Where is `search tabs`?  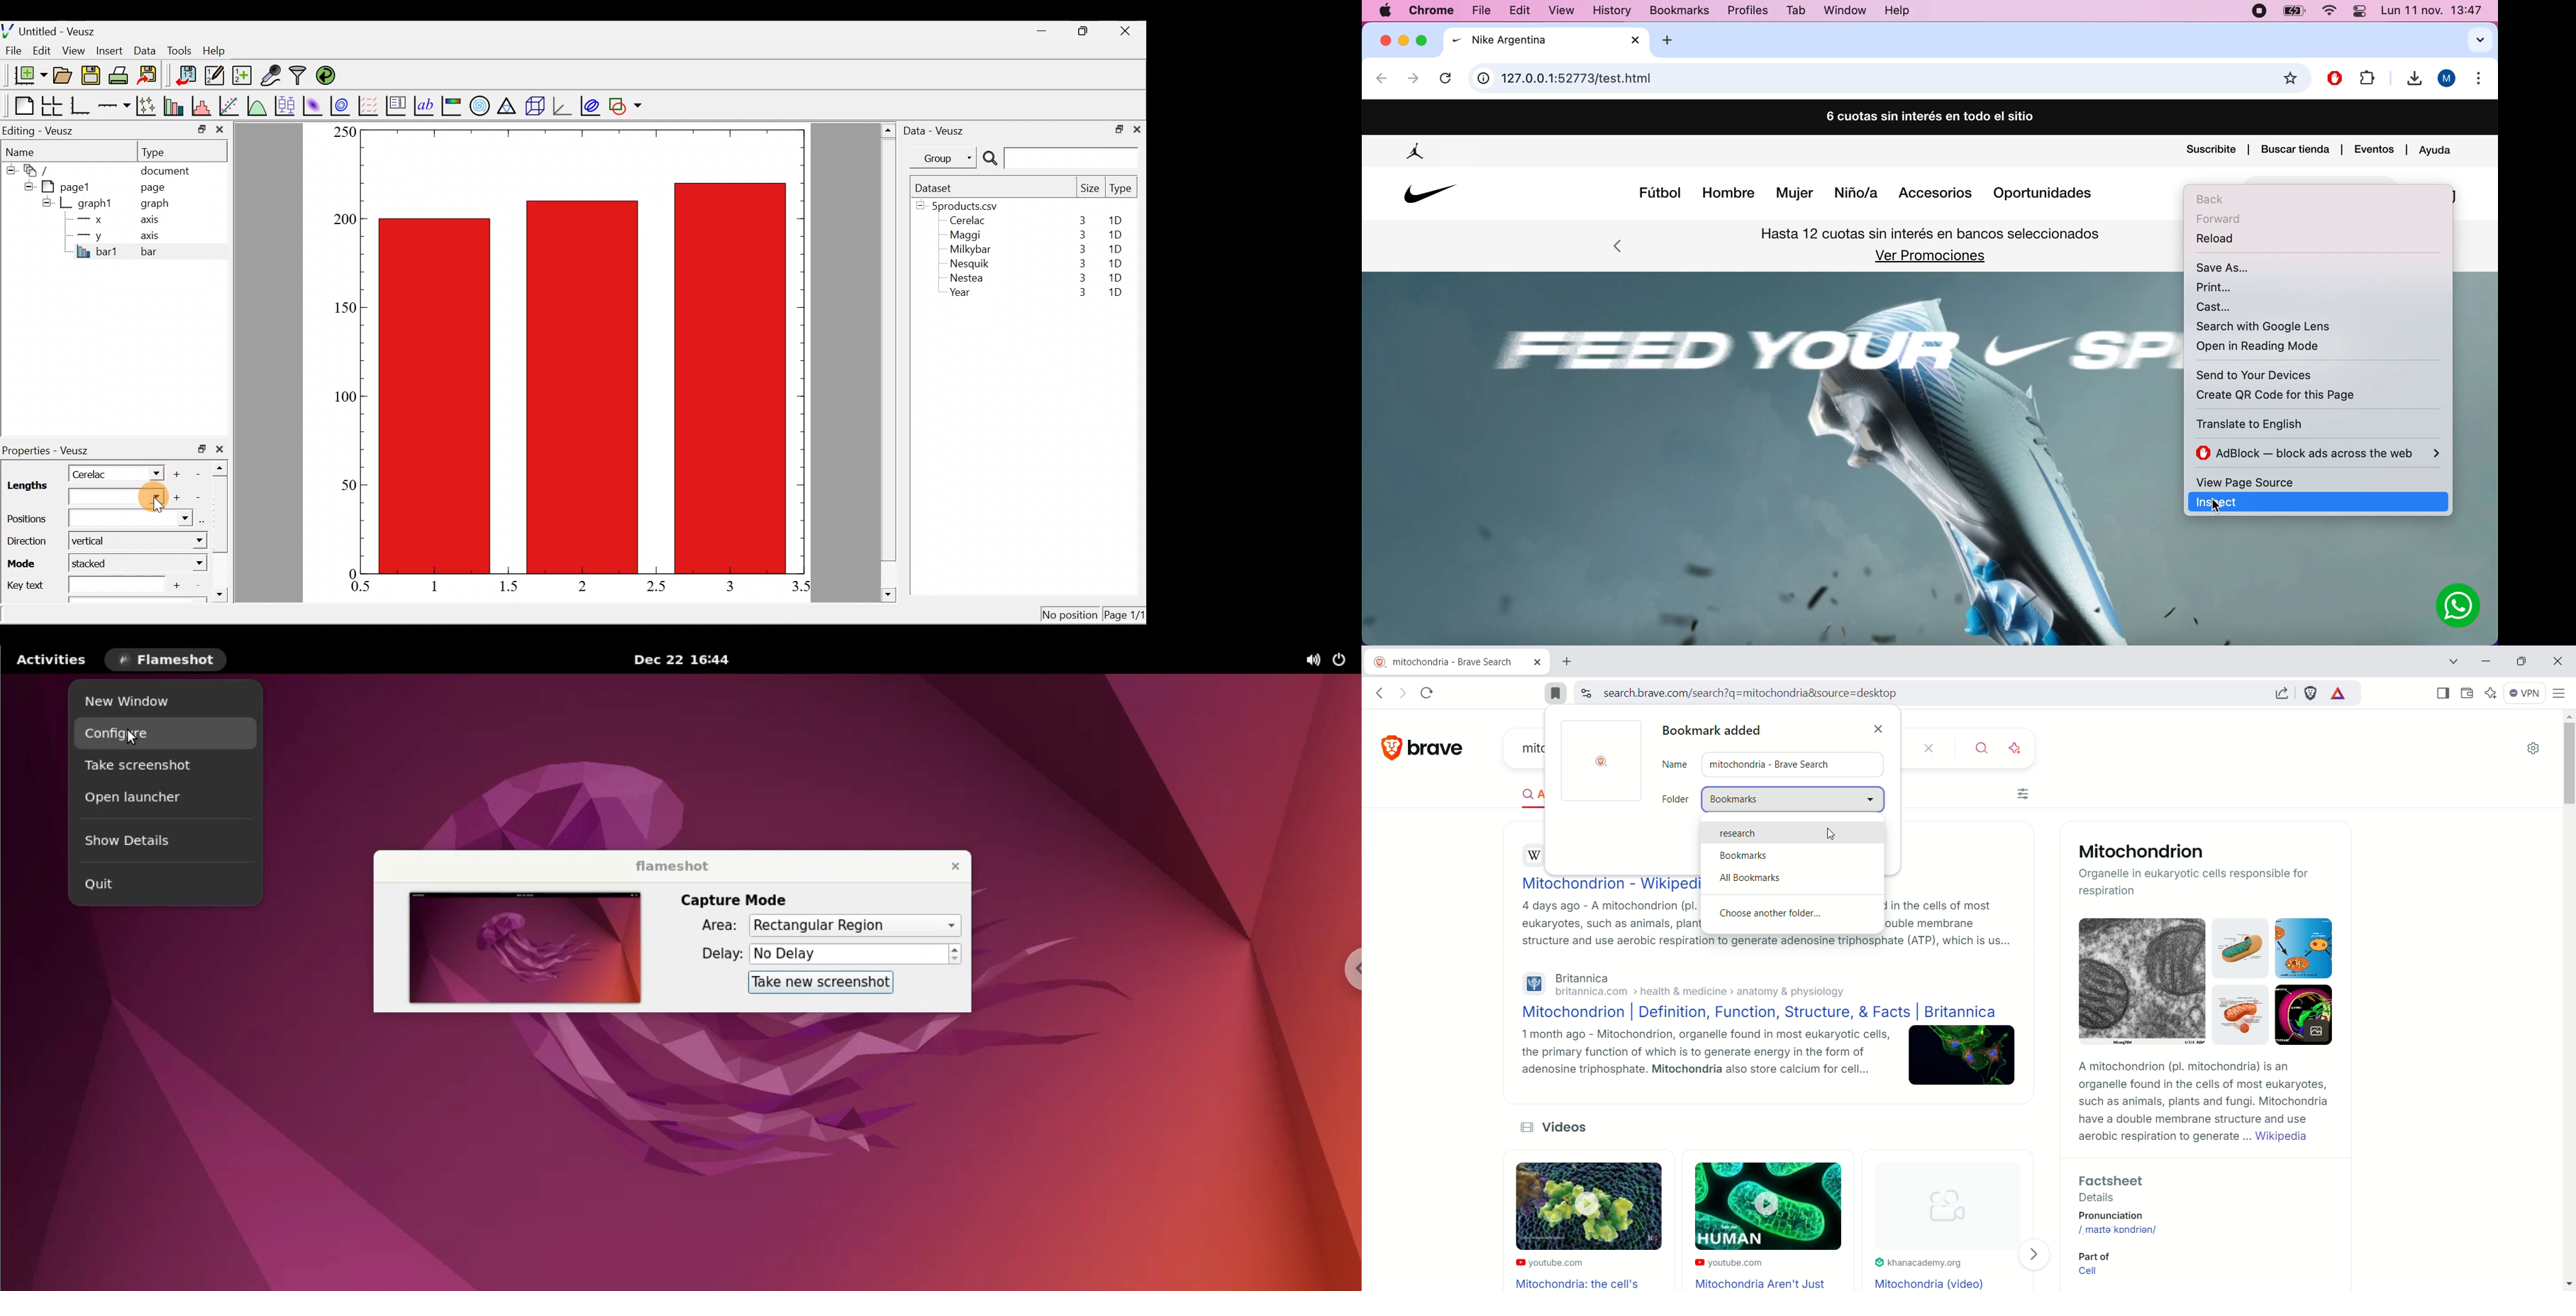
search tabs is located at coordinates (2473, 42).